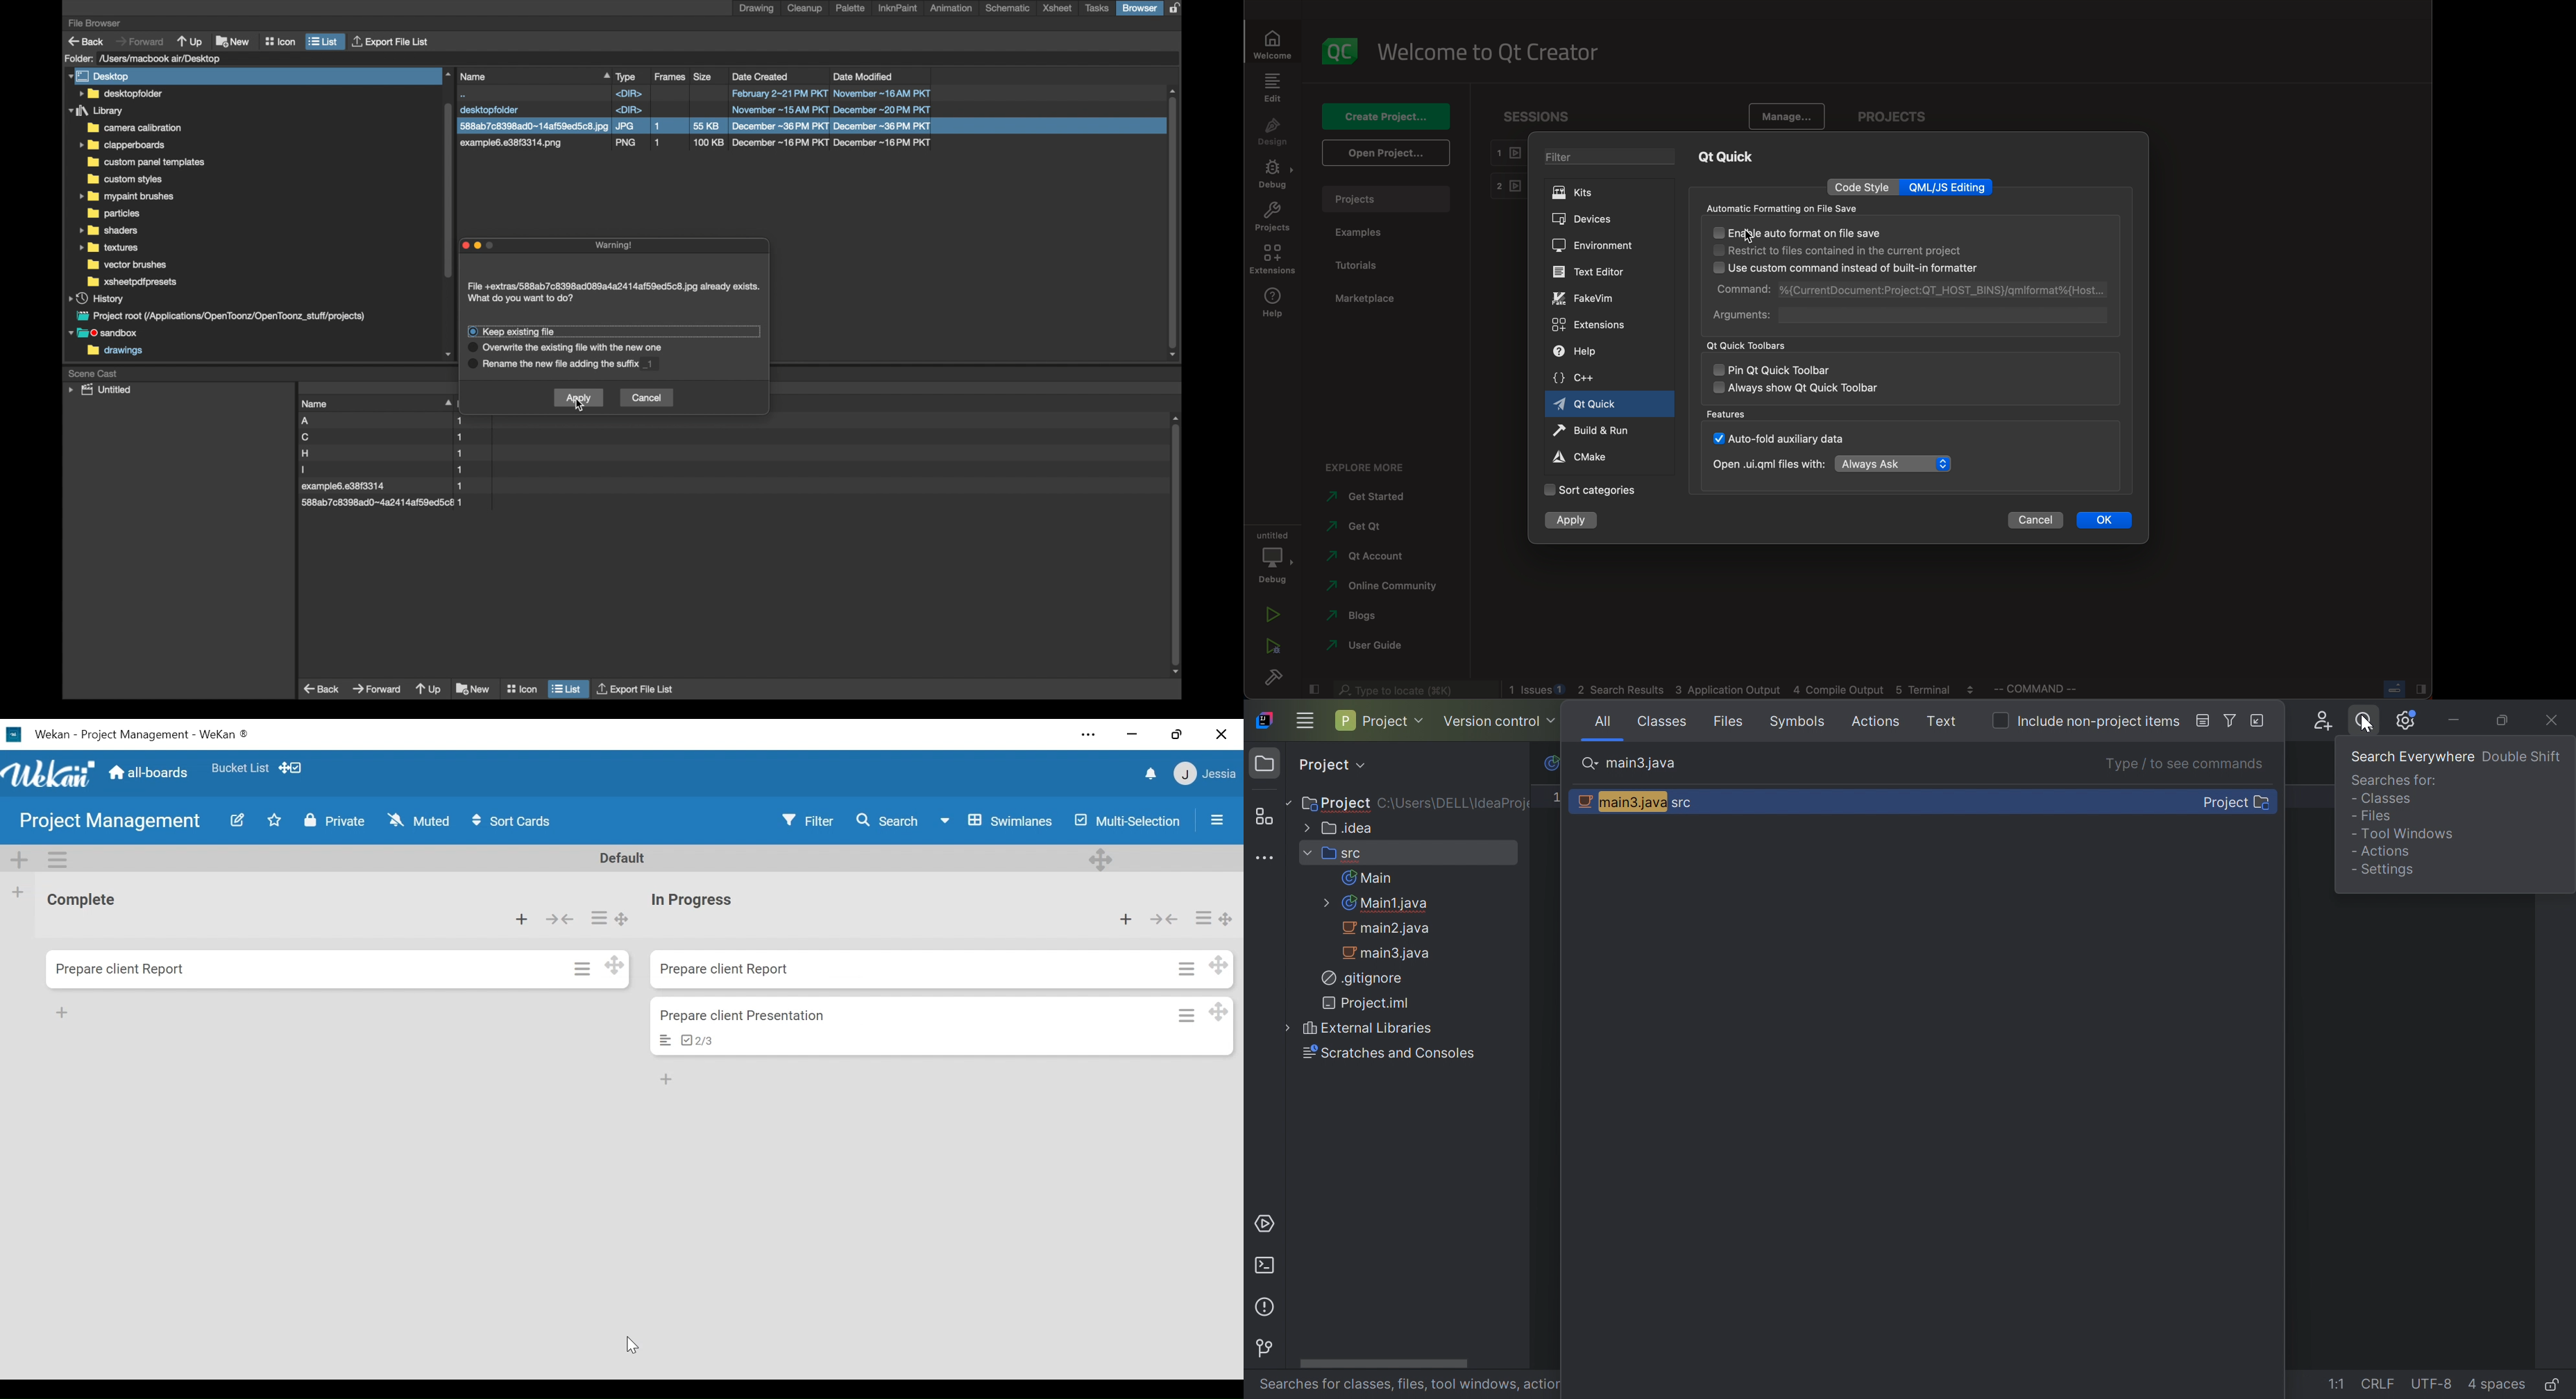  I want to click on Structure, so click(1262, 816).